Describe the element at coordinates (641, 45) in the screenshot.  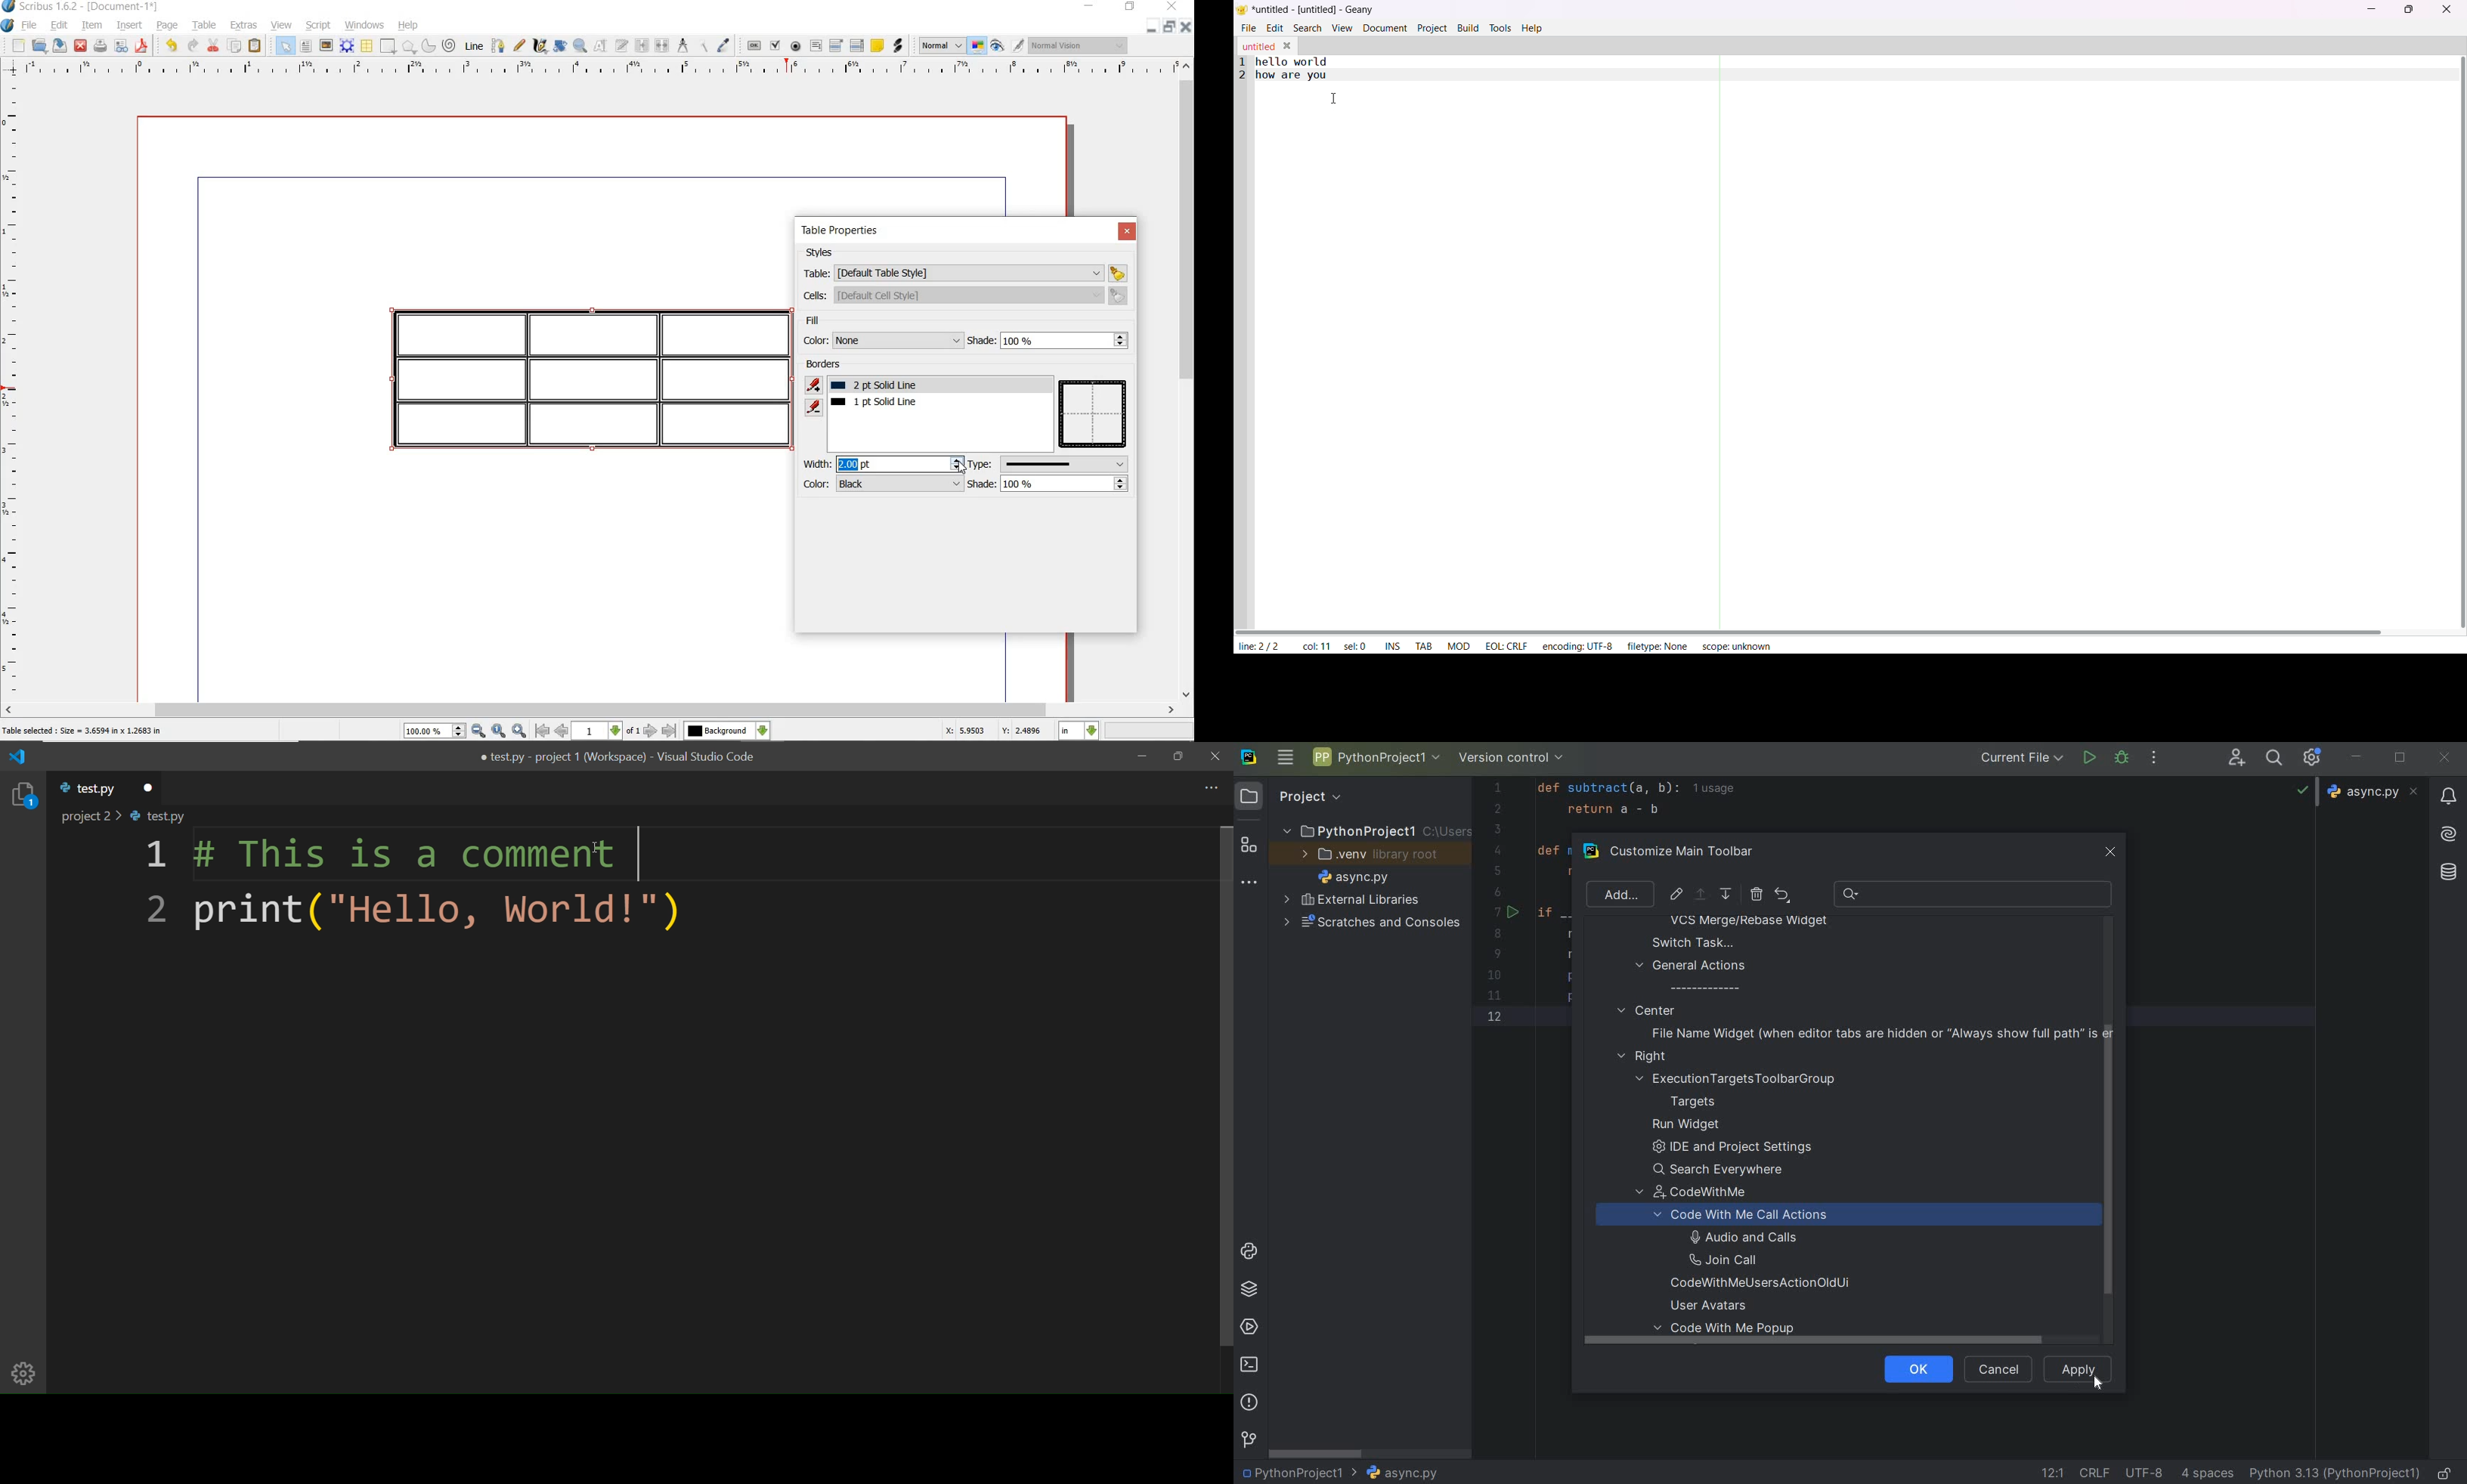
I see `link text frame` at that location.